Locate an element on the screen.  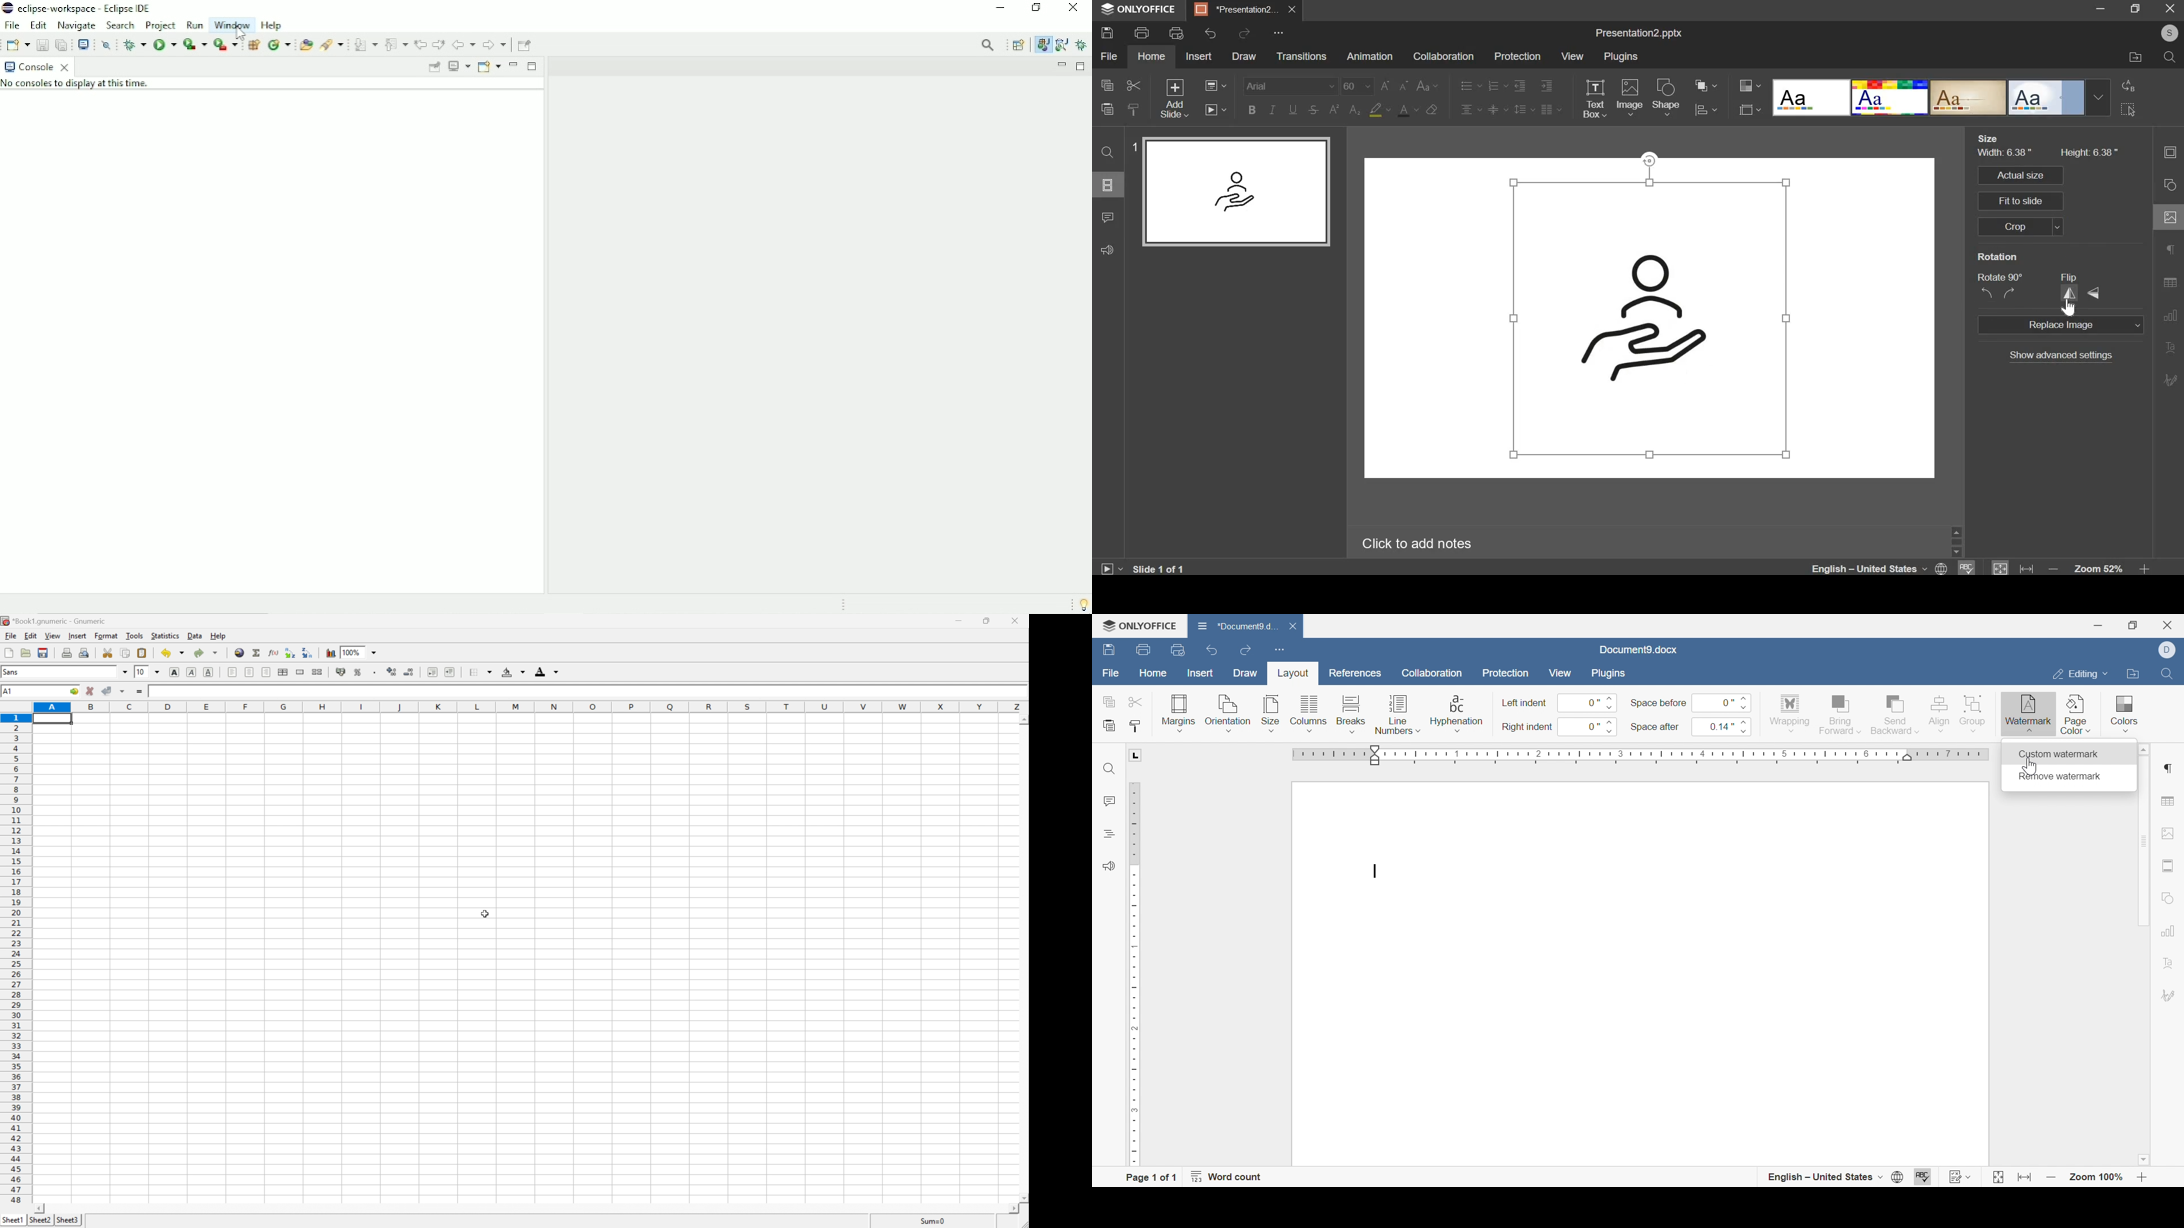
0 is located at coordinates (1587, 727).